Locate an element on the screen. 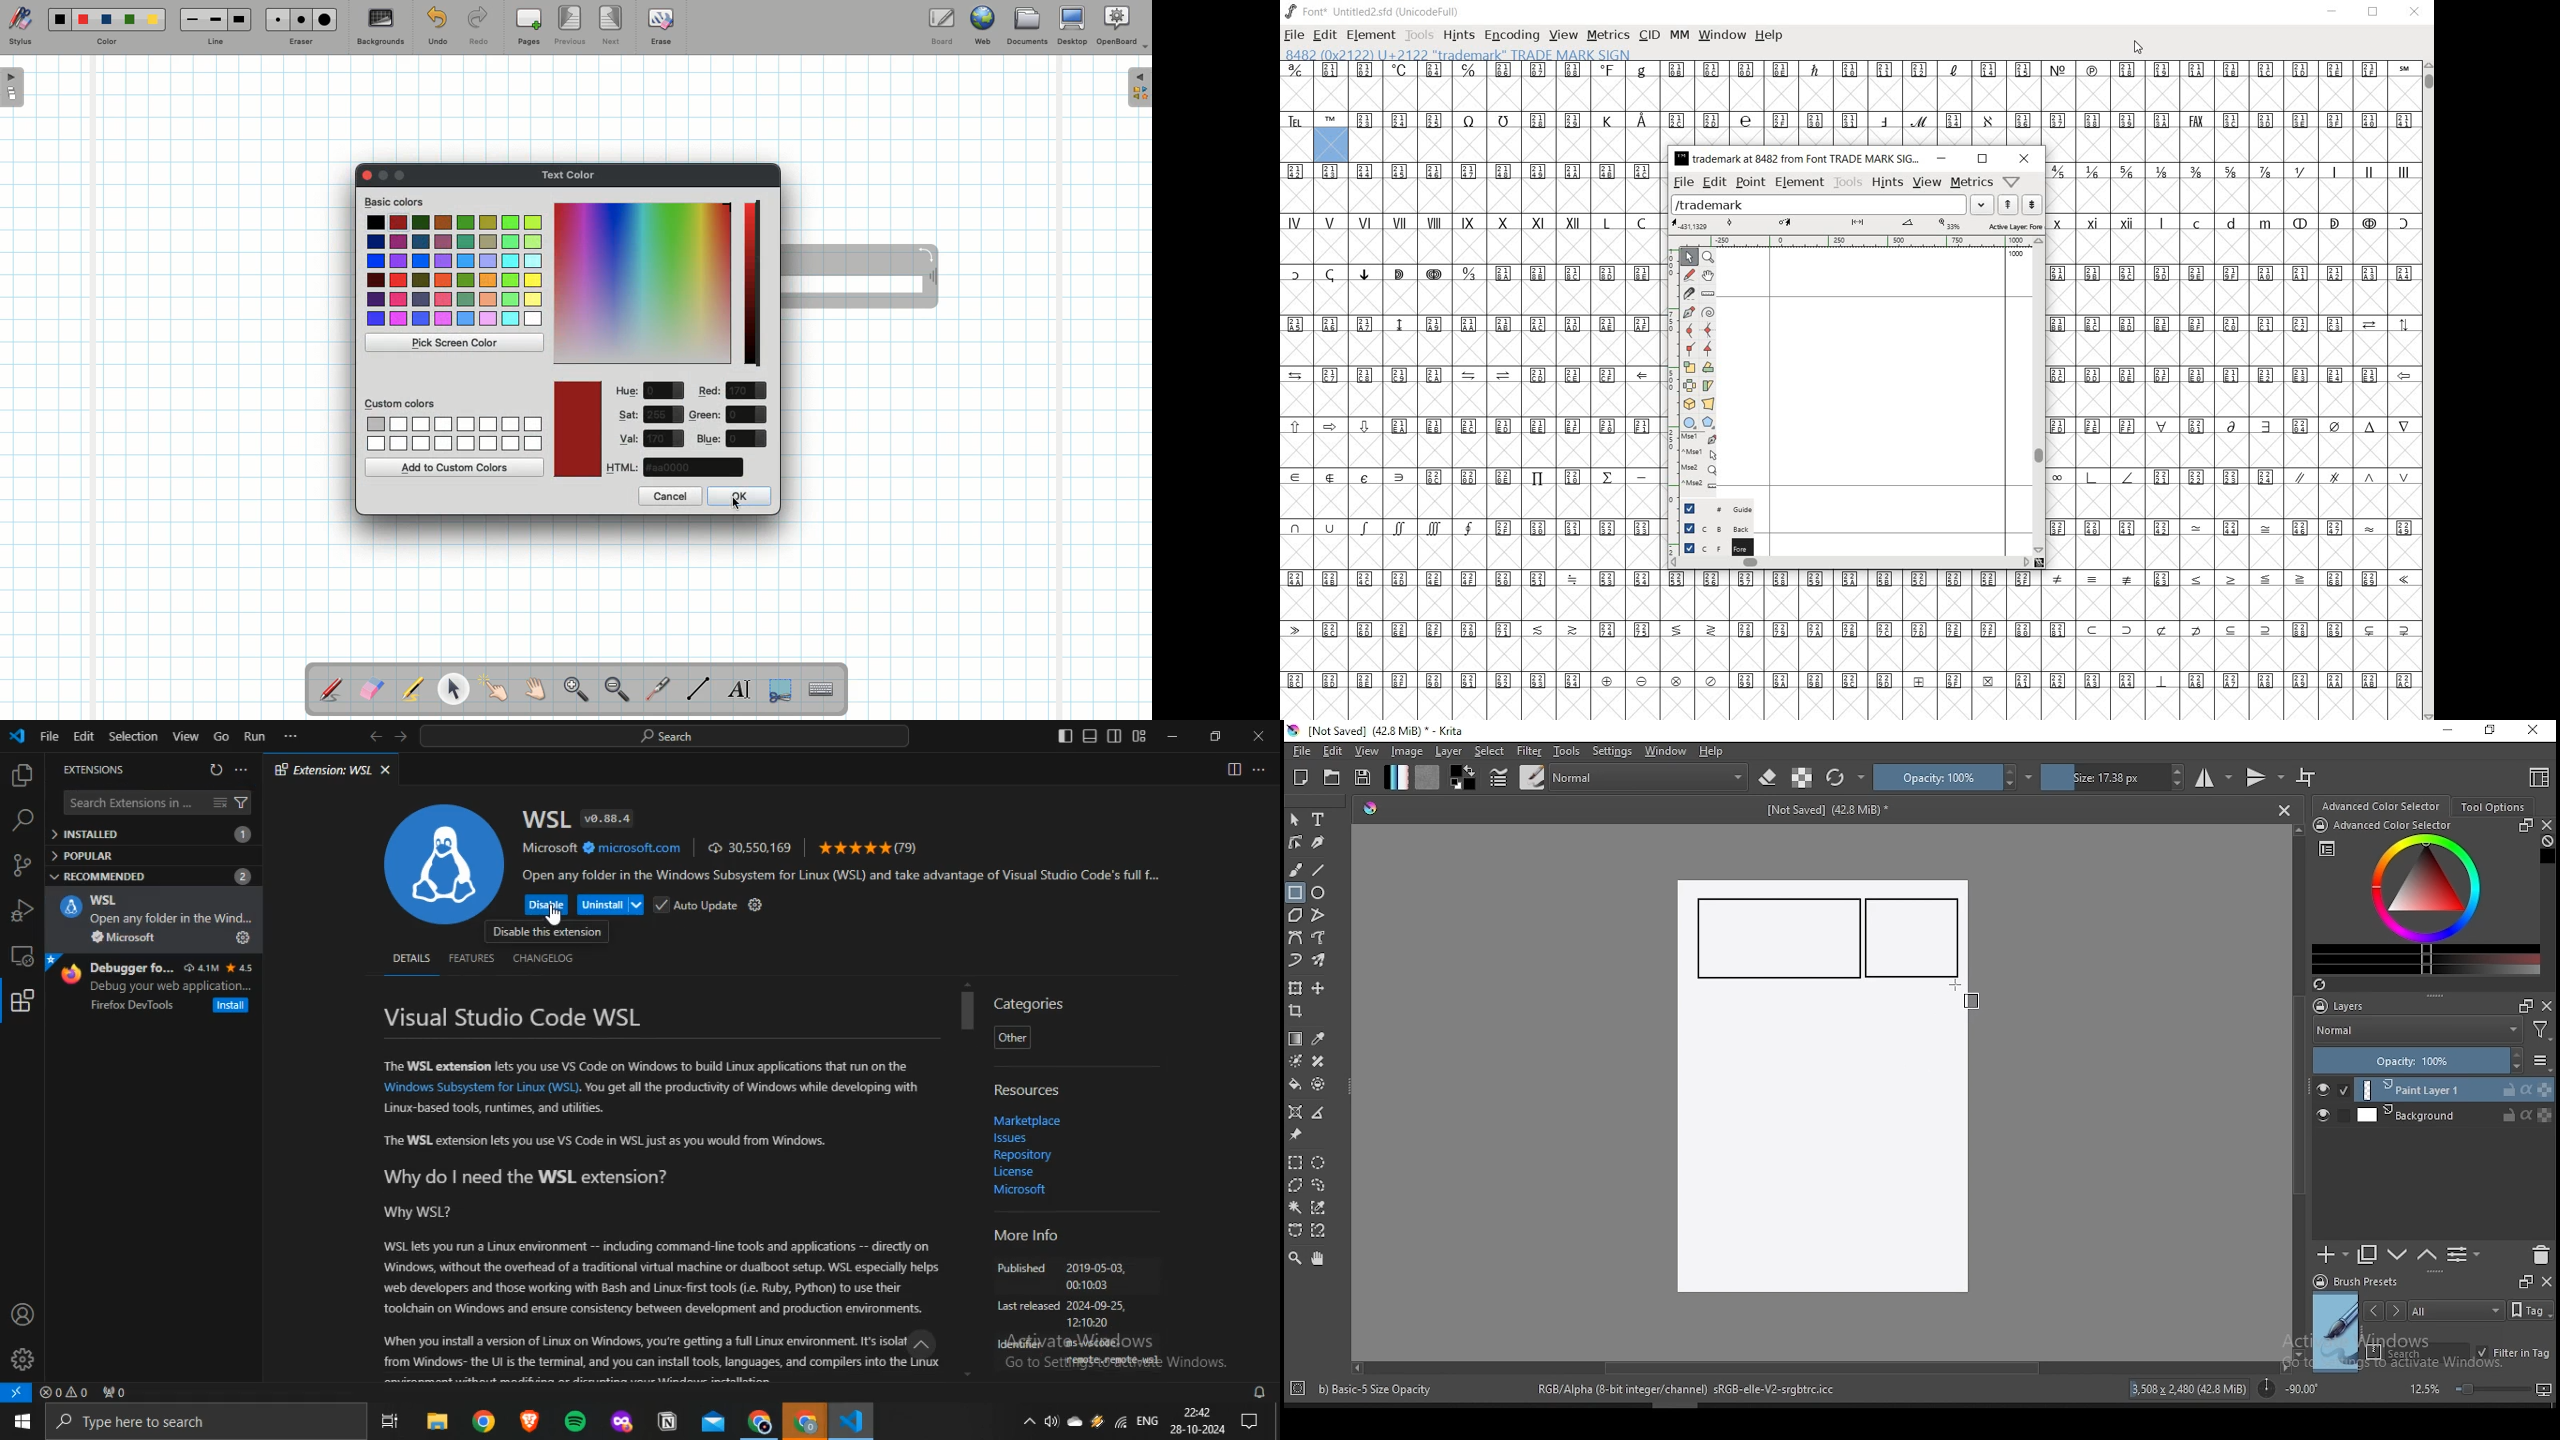  magnify is located at coordinates (1707, 257).